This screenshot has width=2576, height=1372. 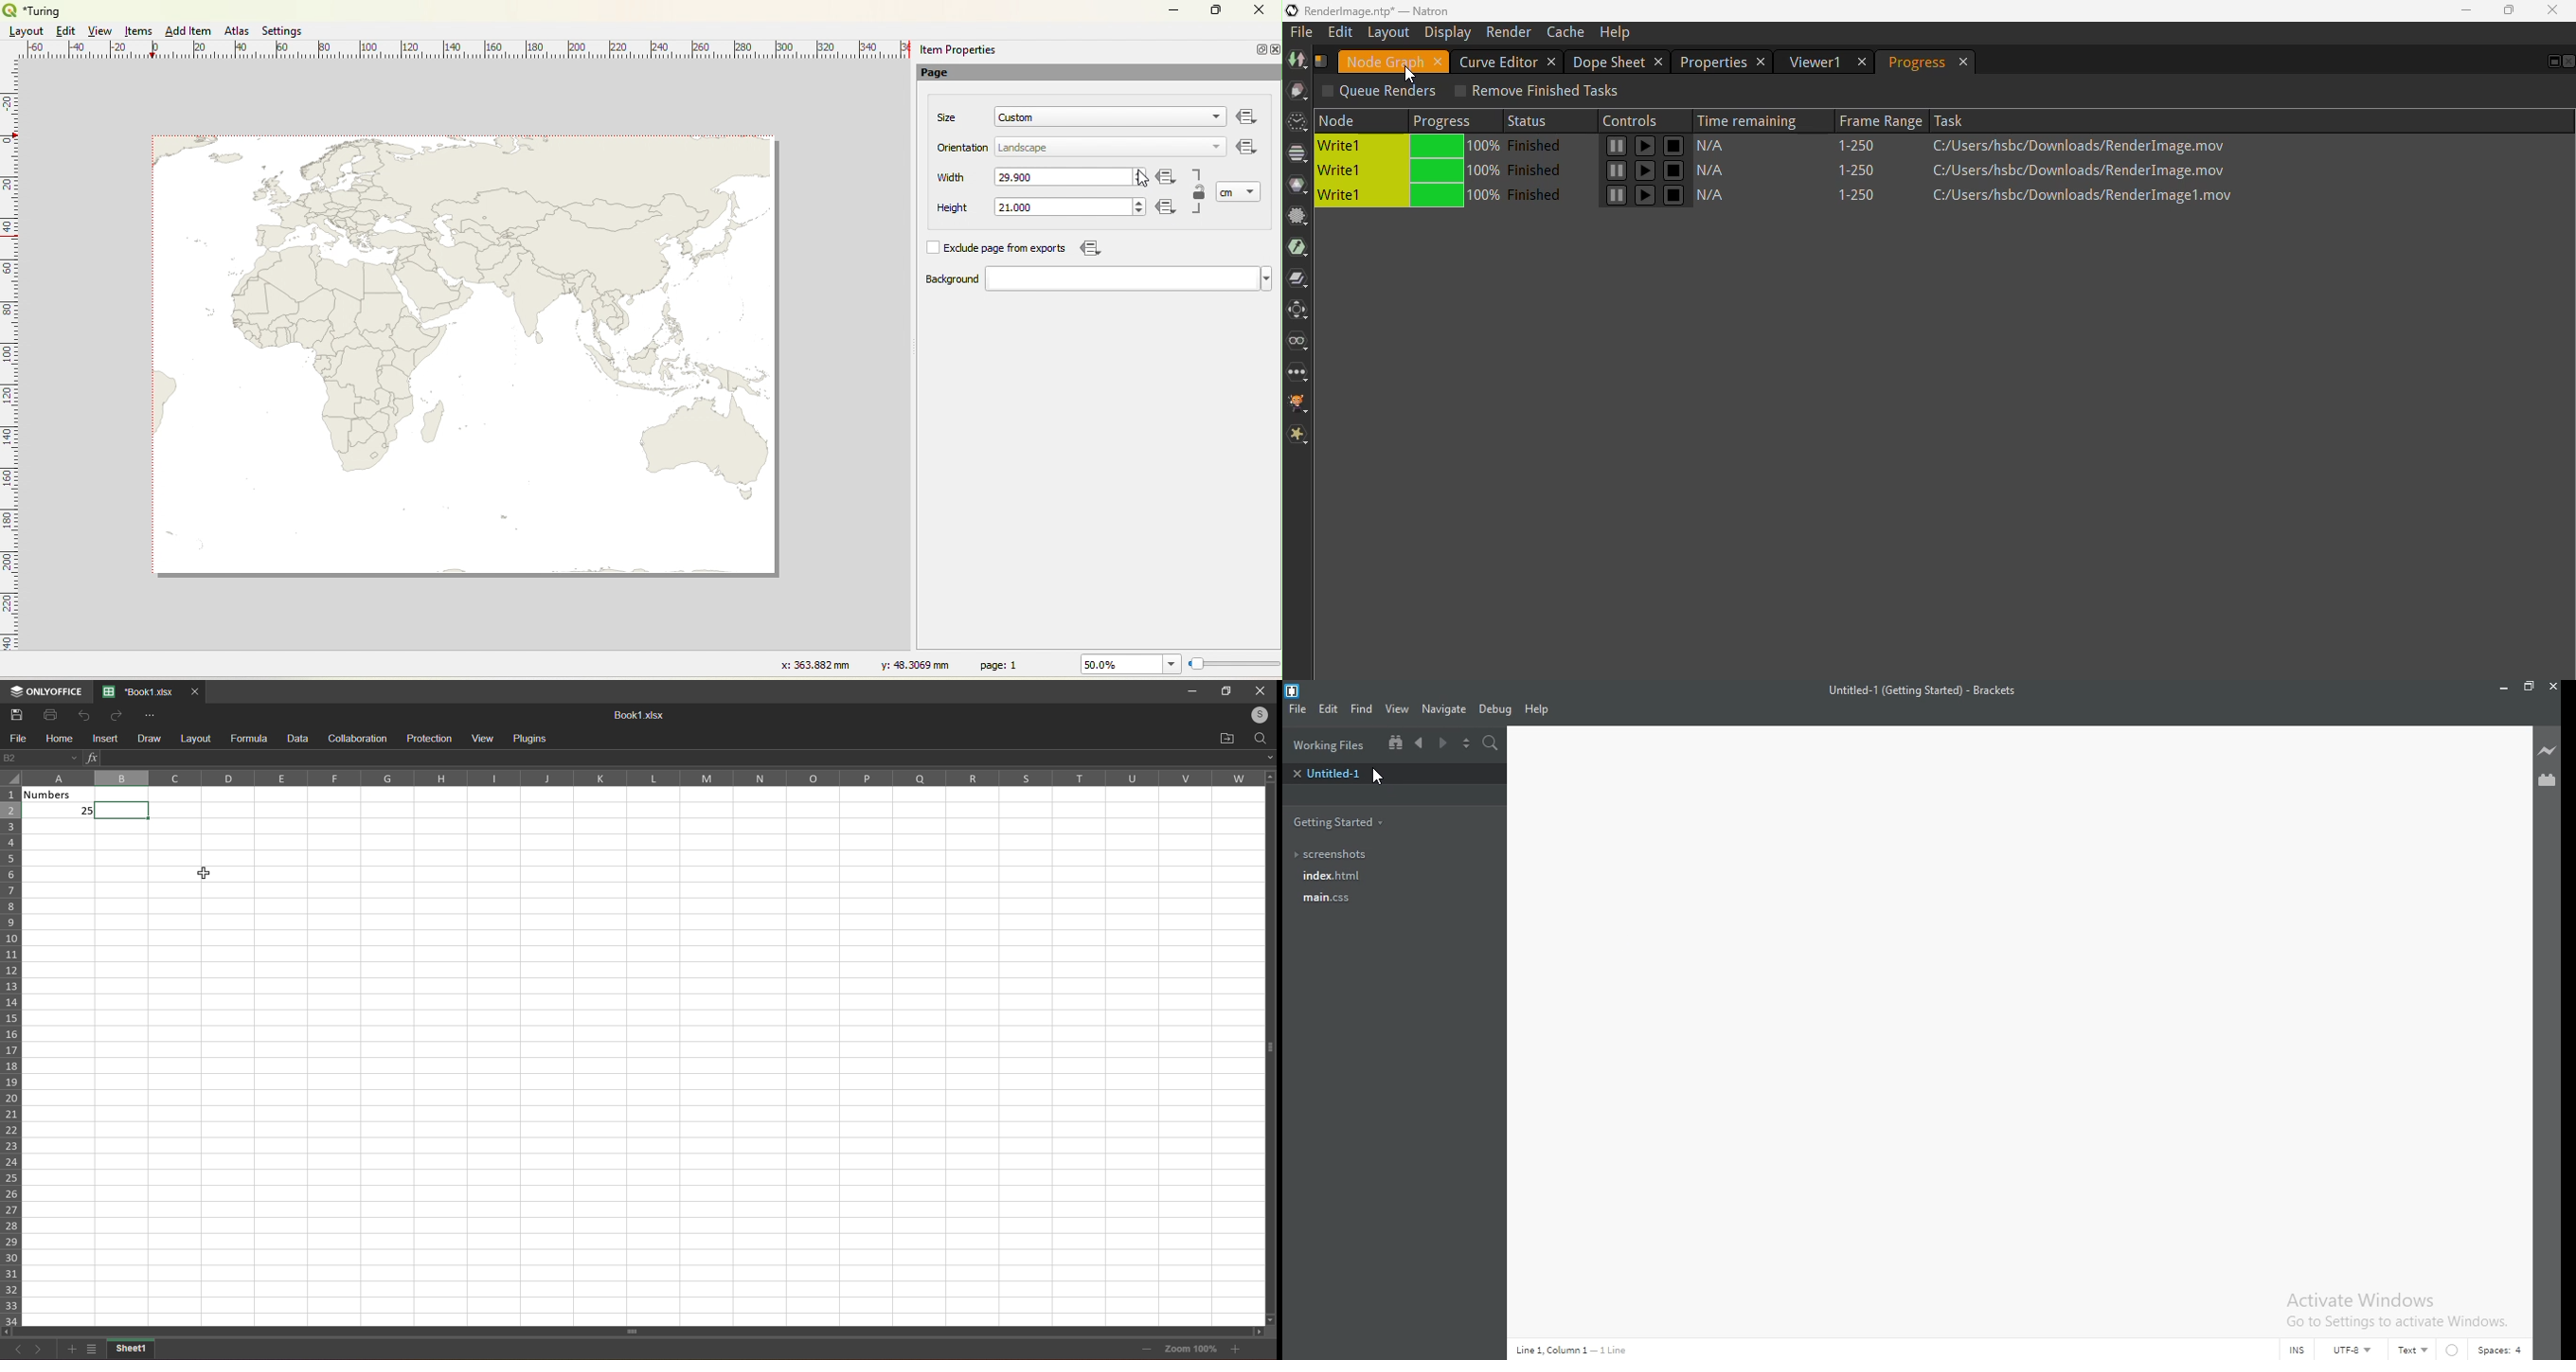 What do you see at coordinates (1574, 1352) in the screenshot?
I see `Line 1 Column 1` at bounding box center [1574, 1352].